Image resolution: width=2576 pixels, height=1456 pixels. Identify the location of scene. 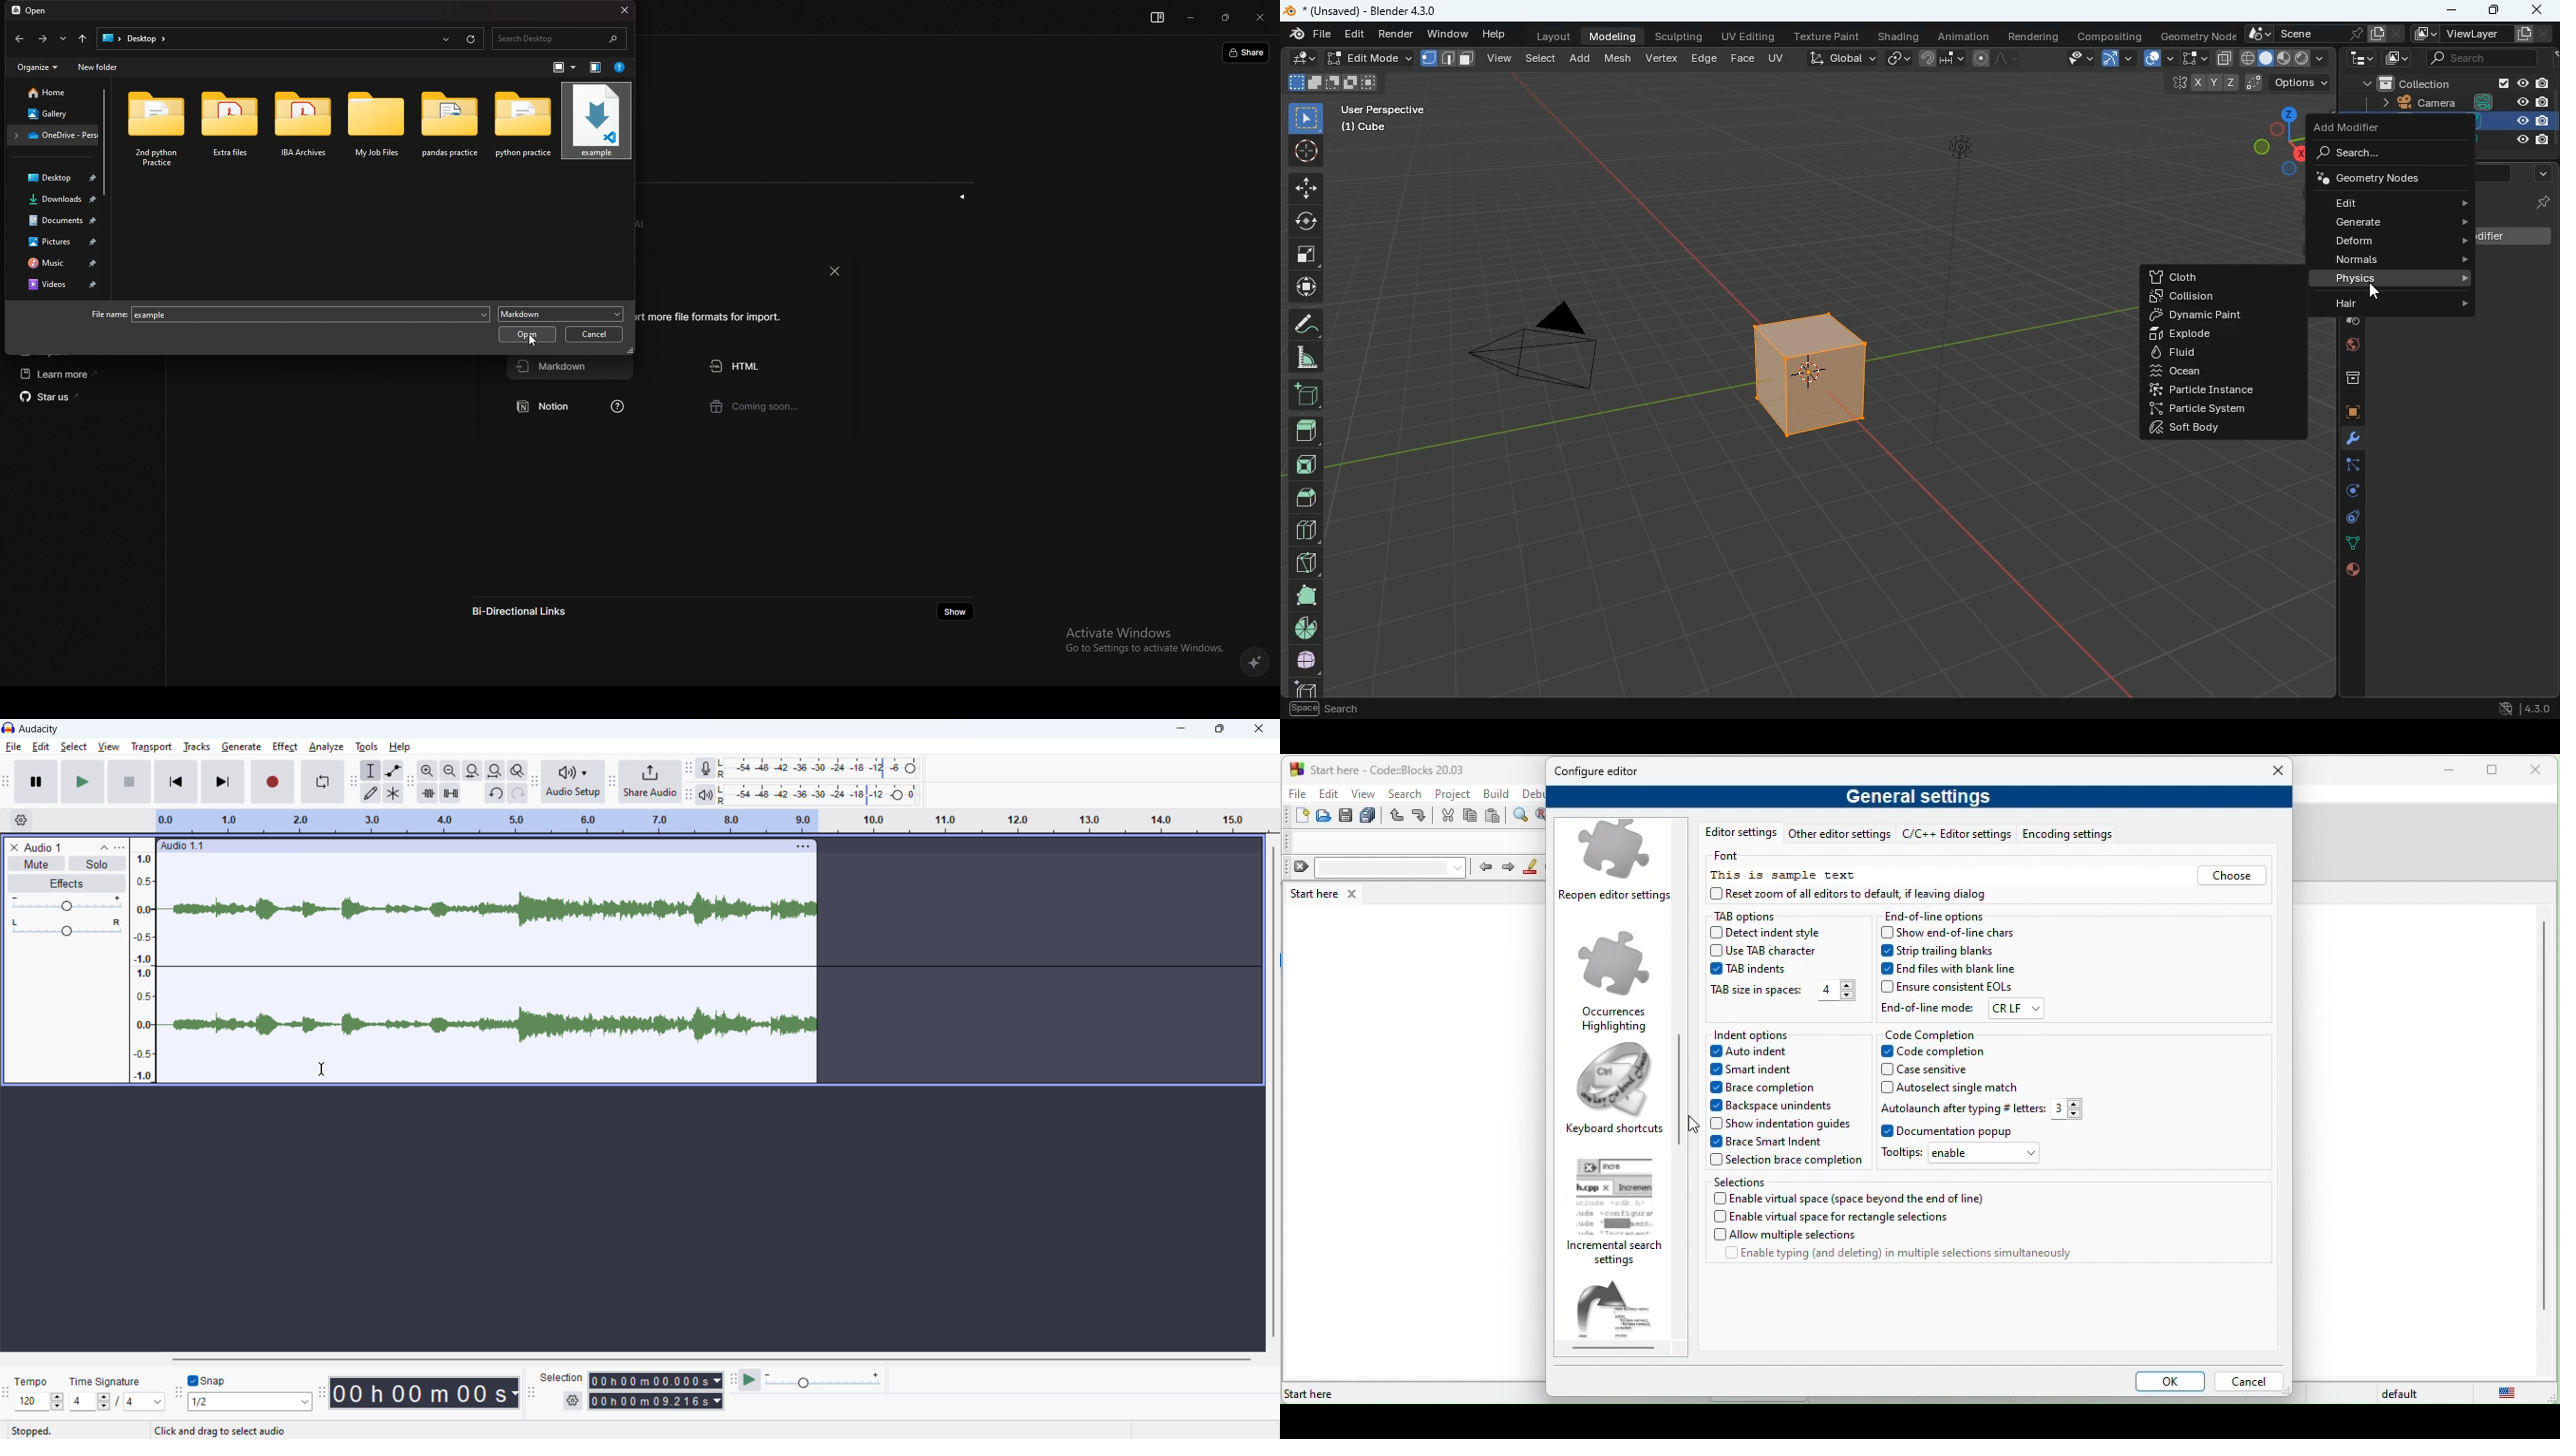
(2321, 34).